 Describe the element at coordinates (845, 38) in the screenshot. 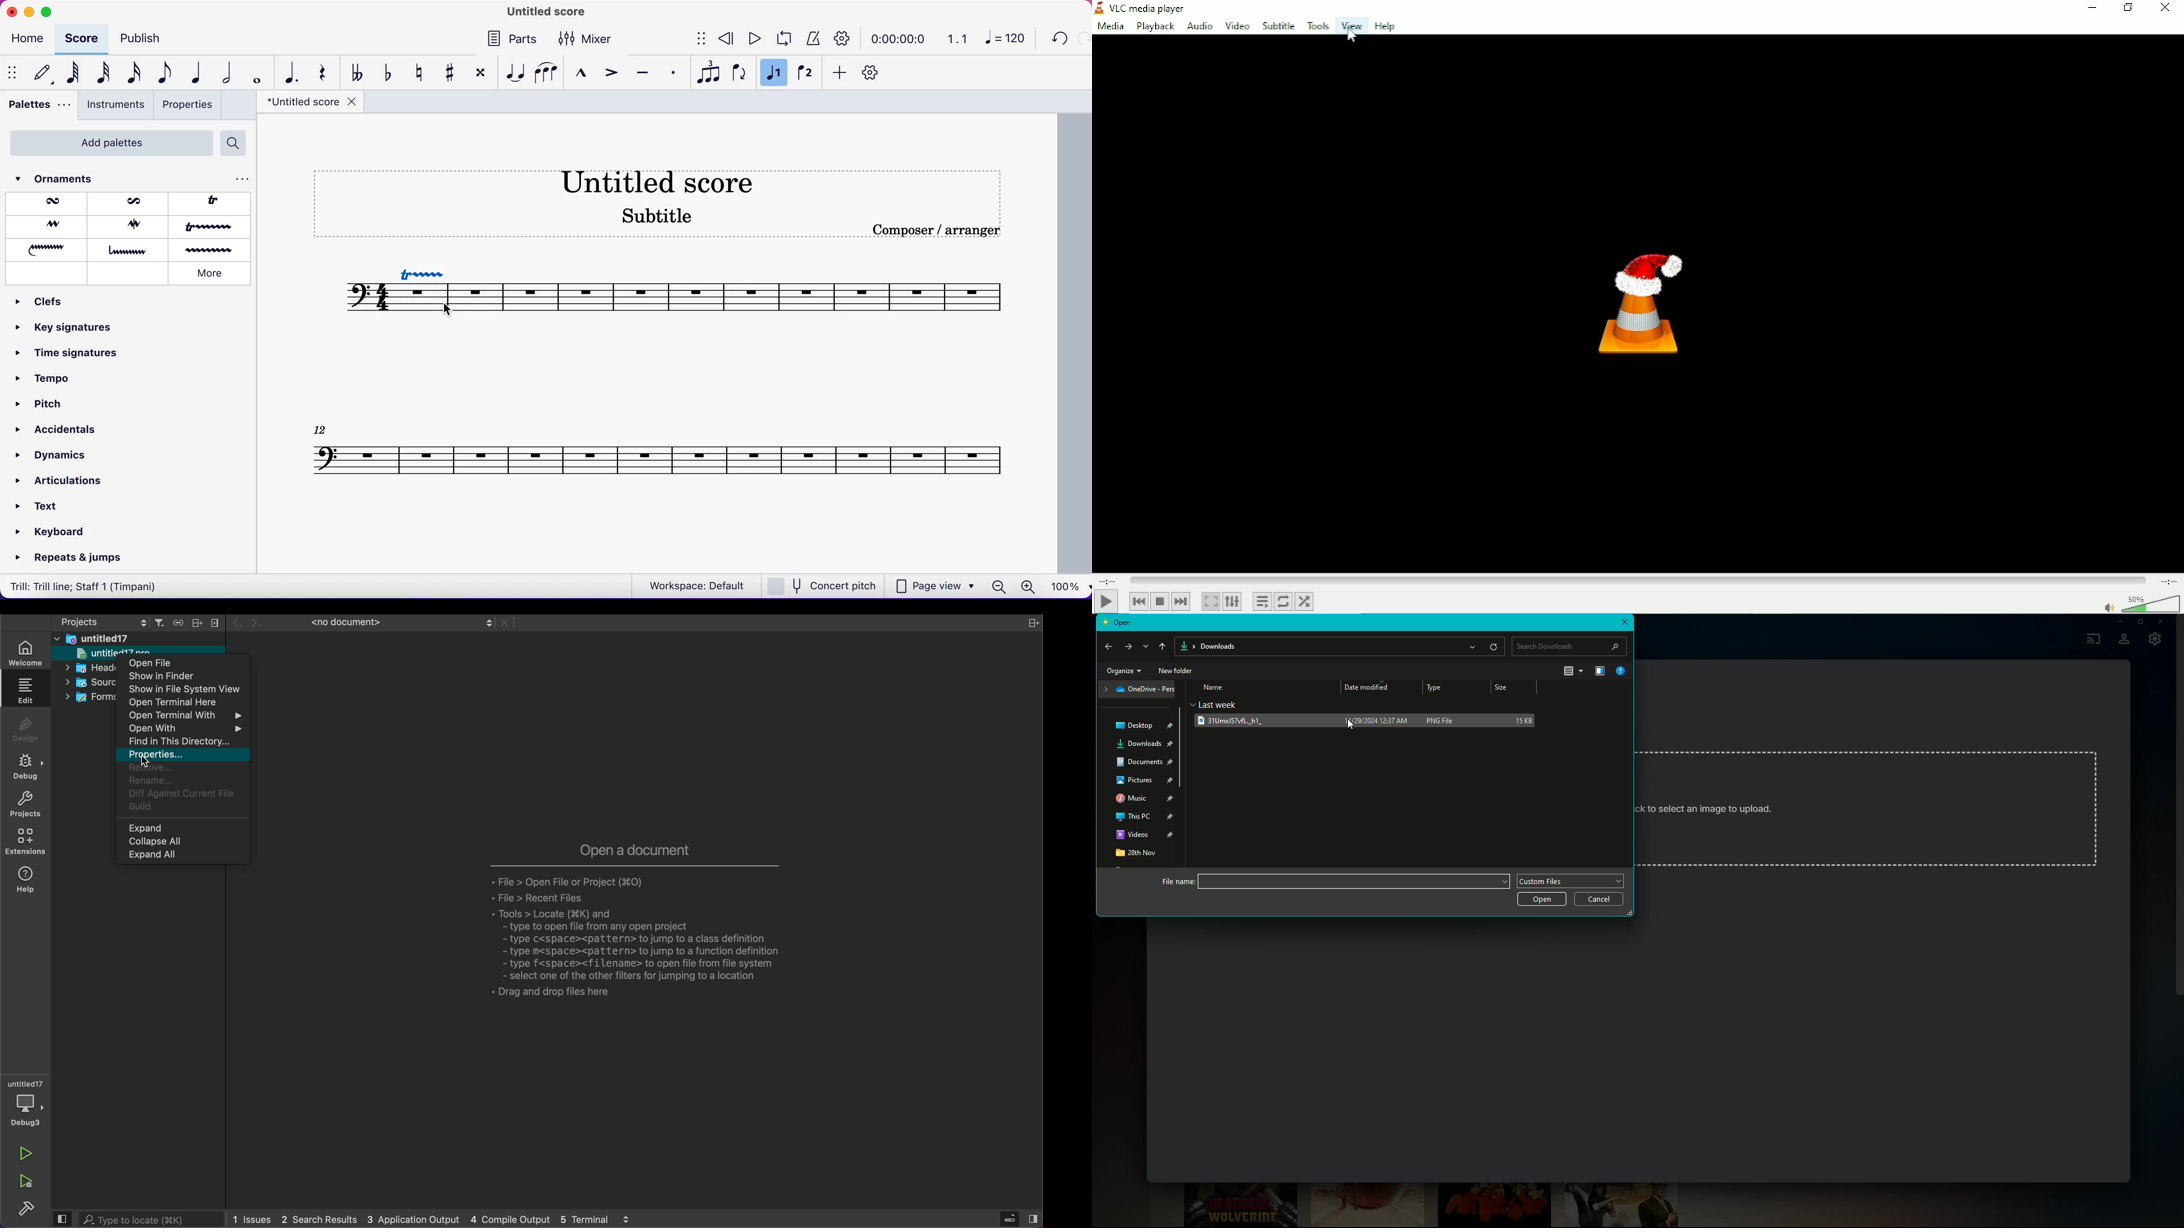

I see `playback settings` at that location.